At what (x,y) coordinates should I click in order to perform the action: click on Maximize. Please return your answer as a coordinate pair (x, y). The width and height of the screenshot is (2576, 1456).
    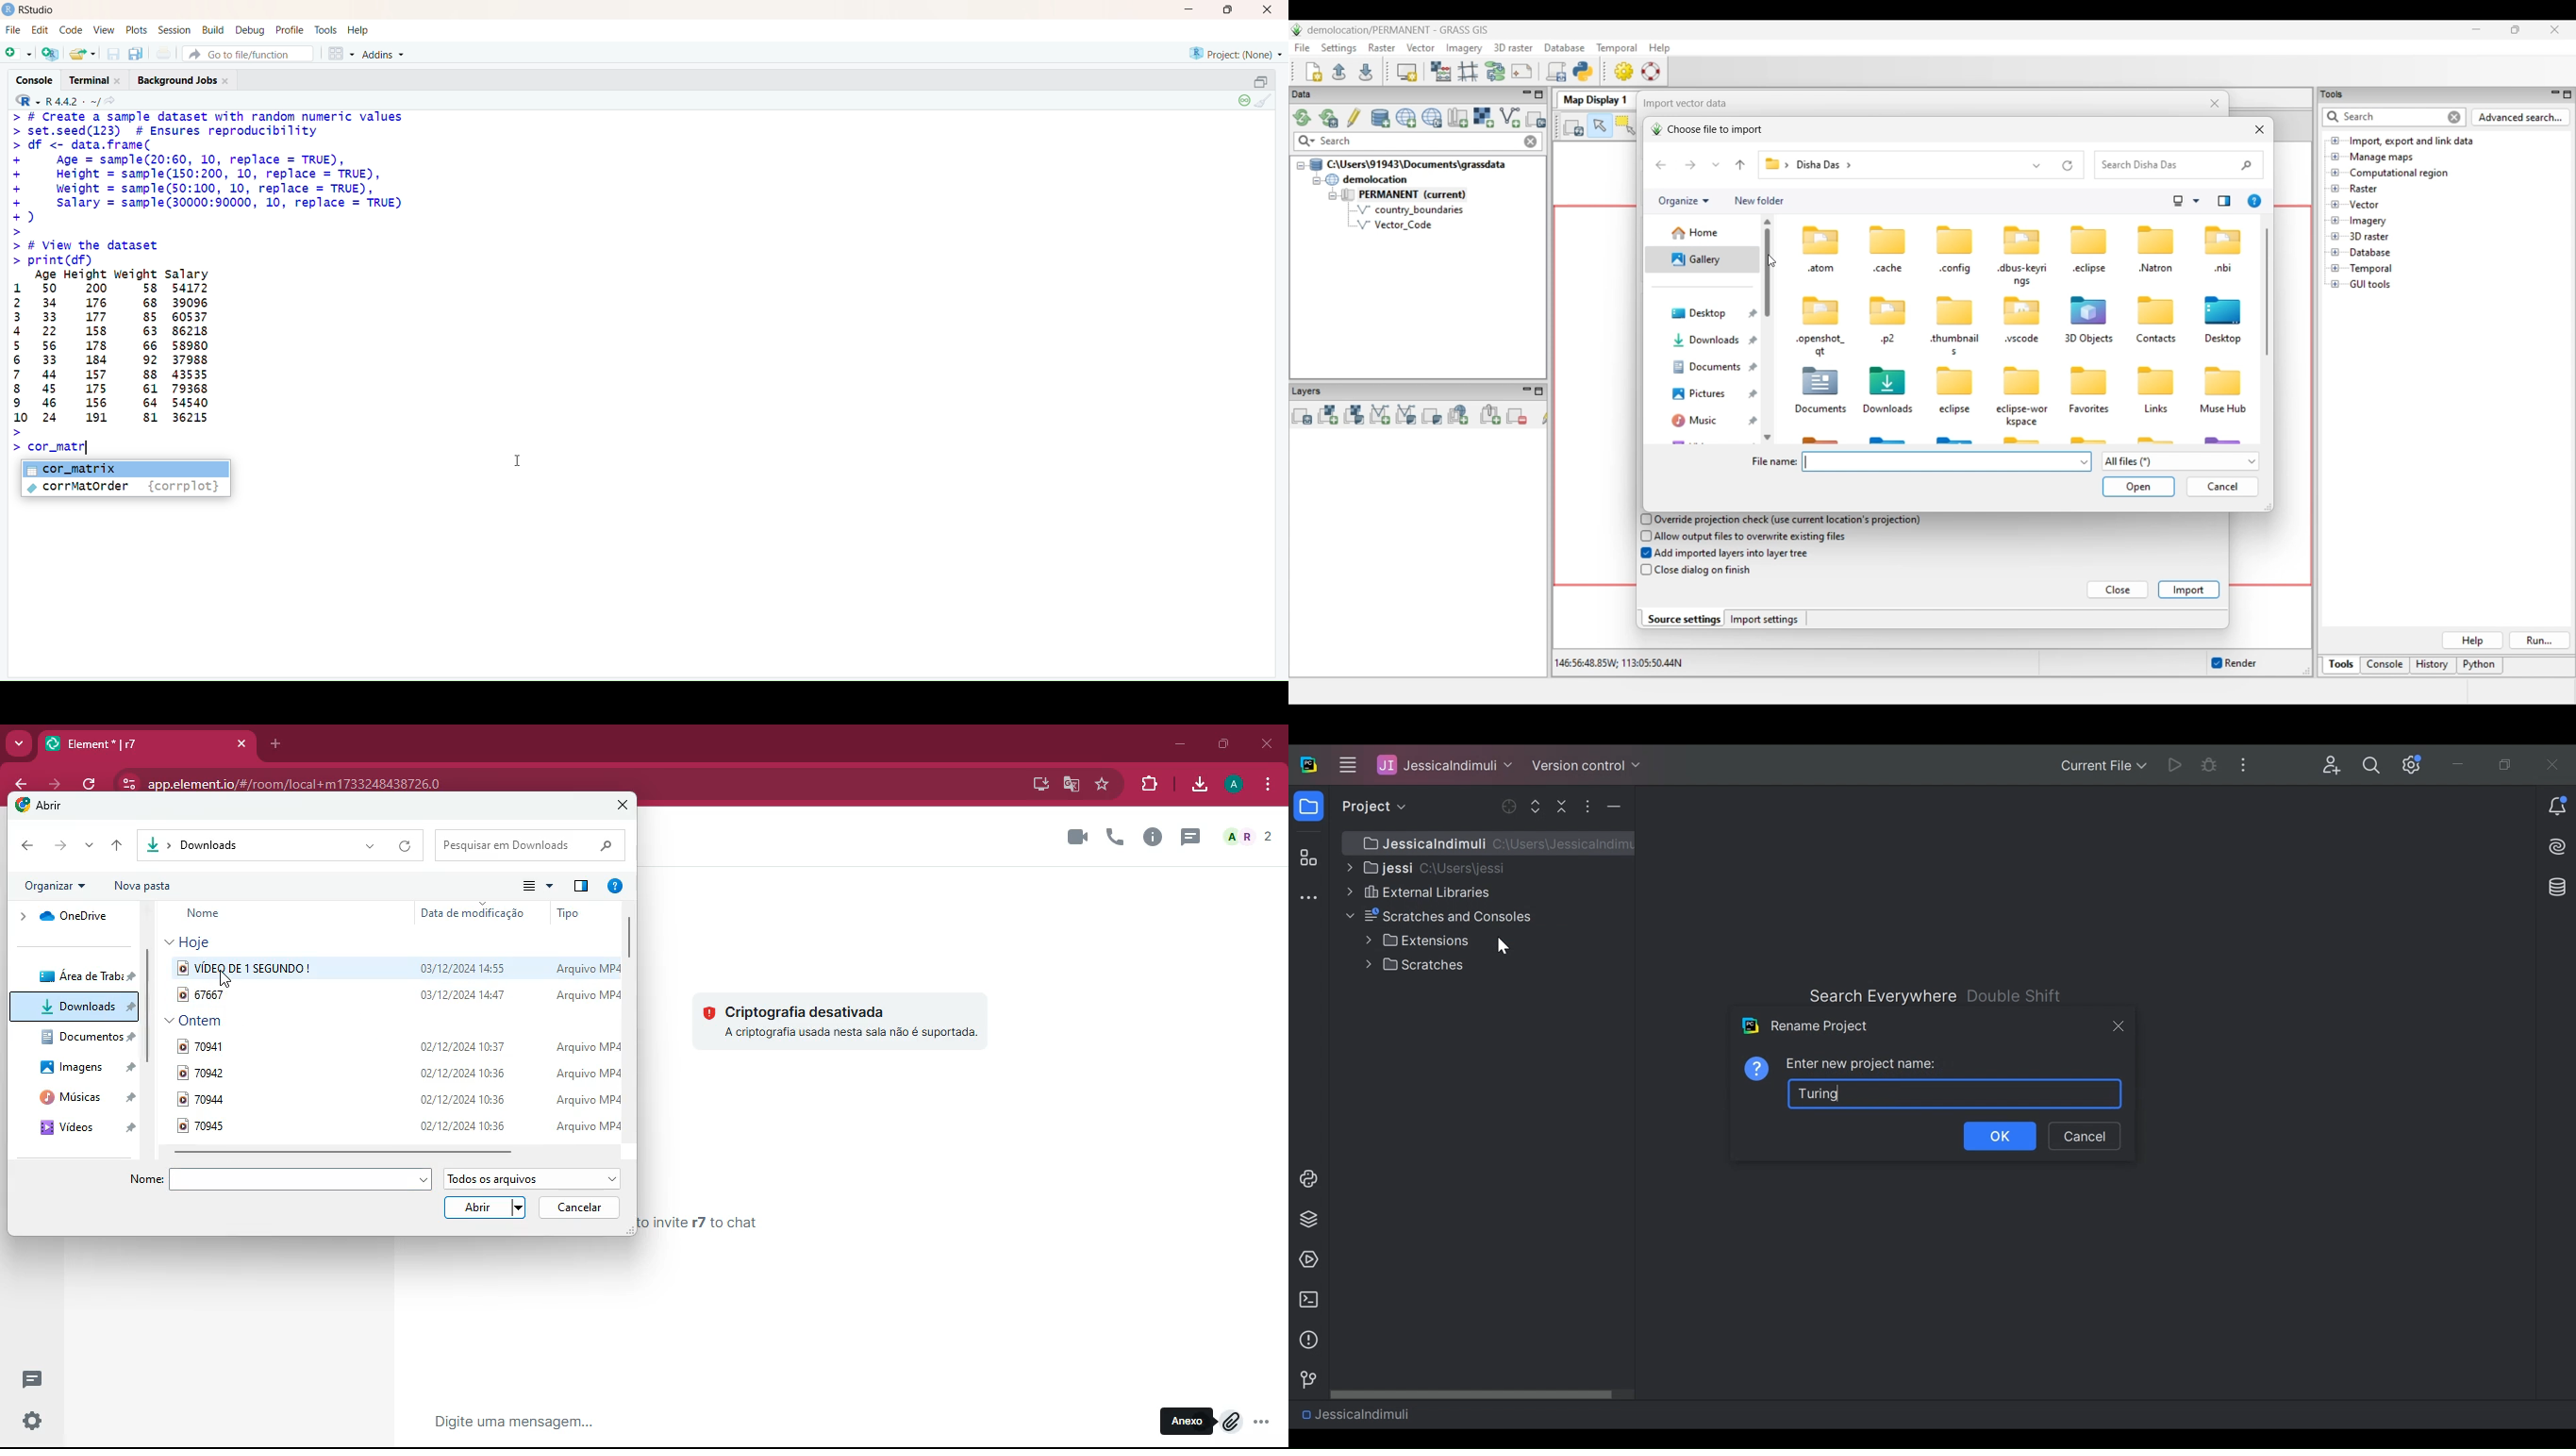
    Looking at the image, I should click on (1228, 10).